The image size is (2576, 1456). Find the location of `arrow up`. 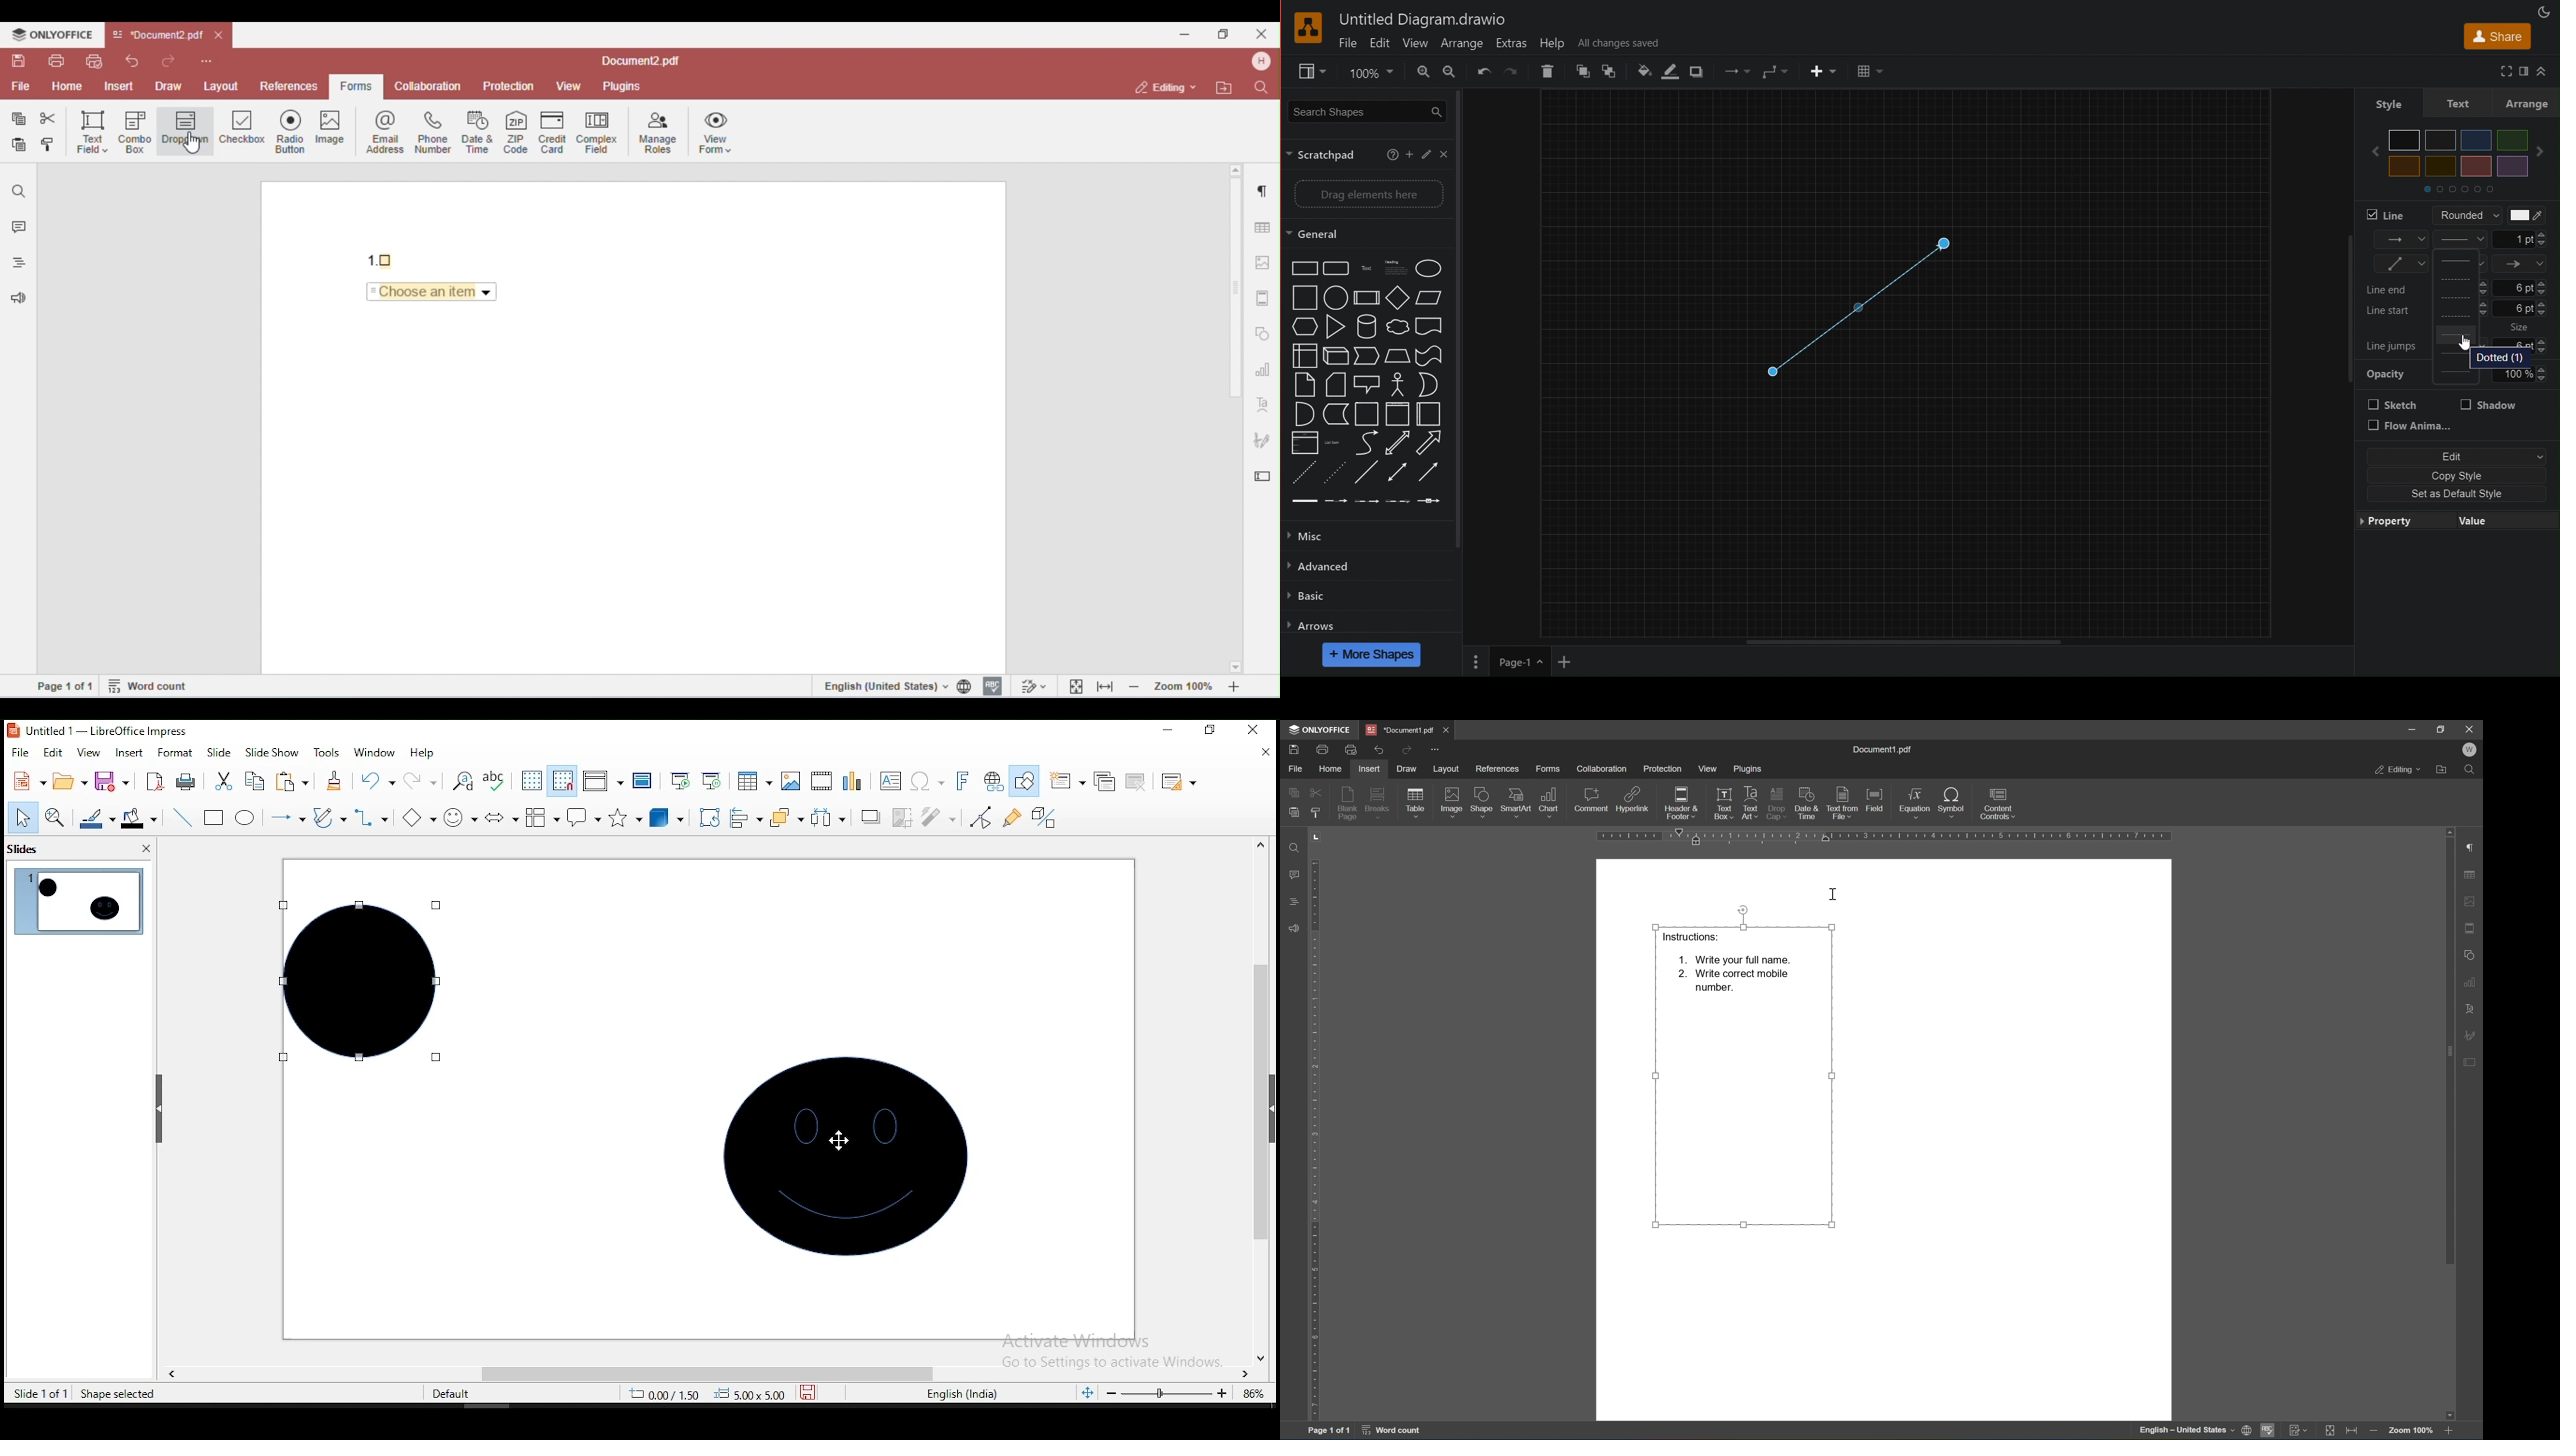

arrow up is located at coordinates (2542, 72).